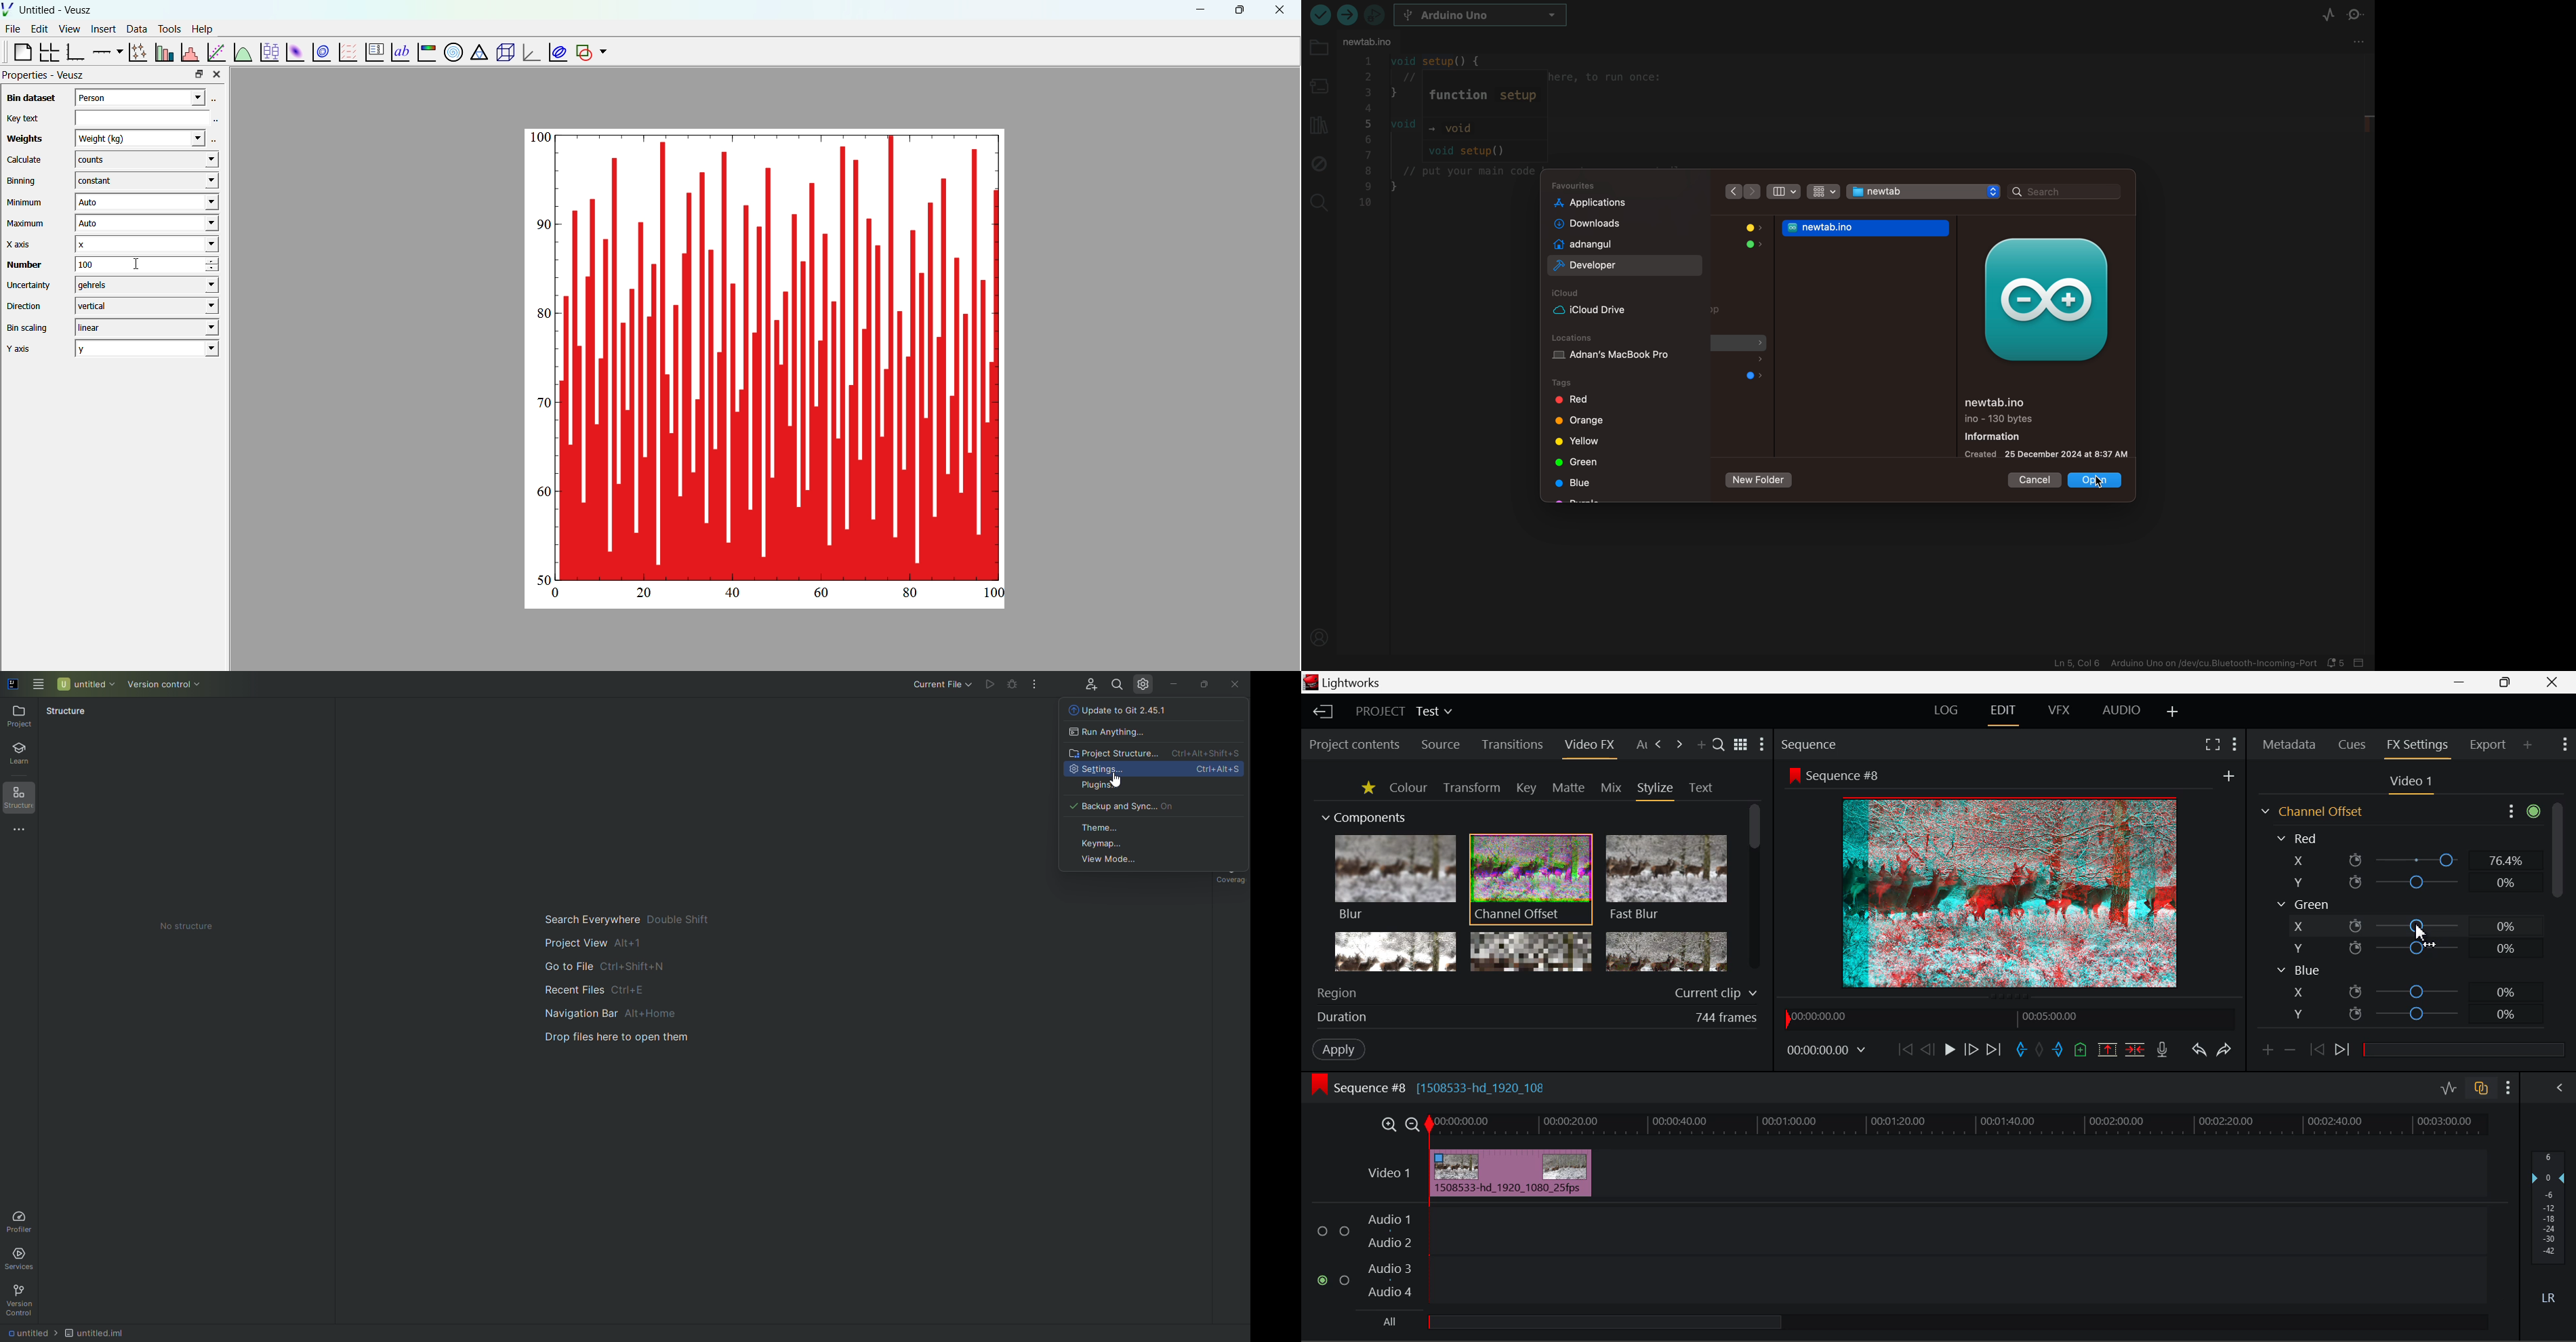  What do you see at coordinates (41, 29) in the screenshot?
I see `edit` at bounding box center [41, 29].